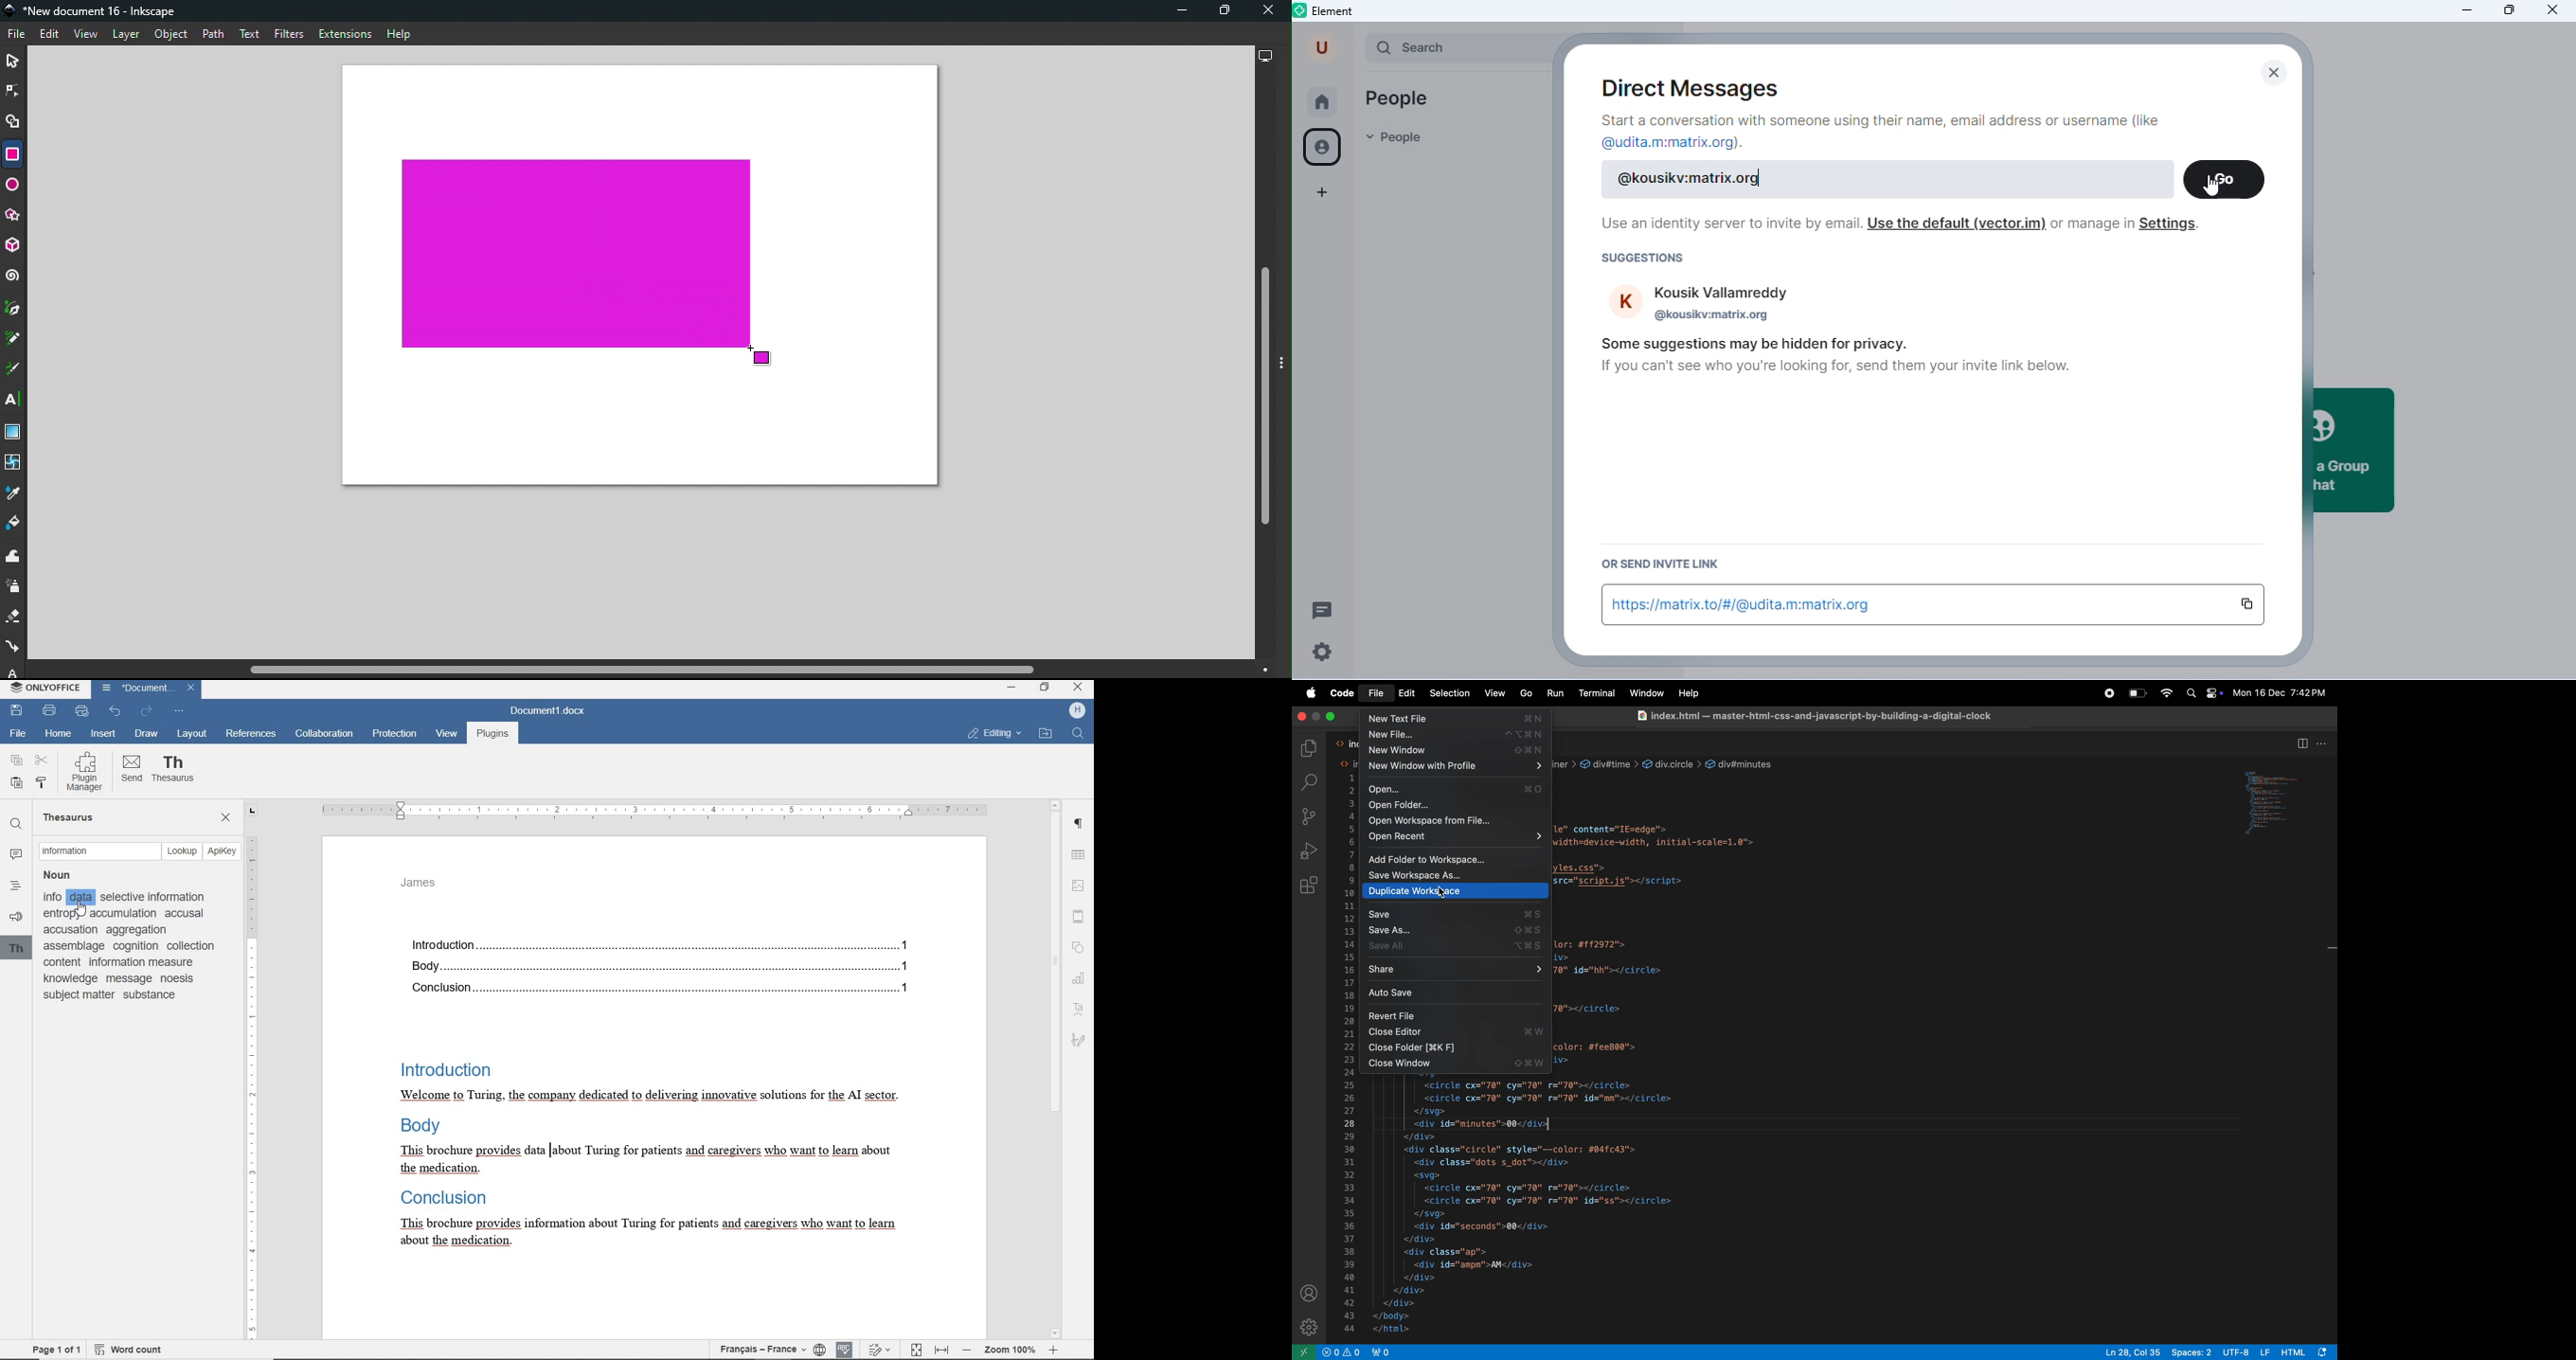  I want to click on HEADER TEXT, so click(418, 883).